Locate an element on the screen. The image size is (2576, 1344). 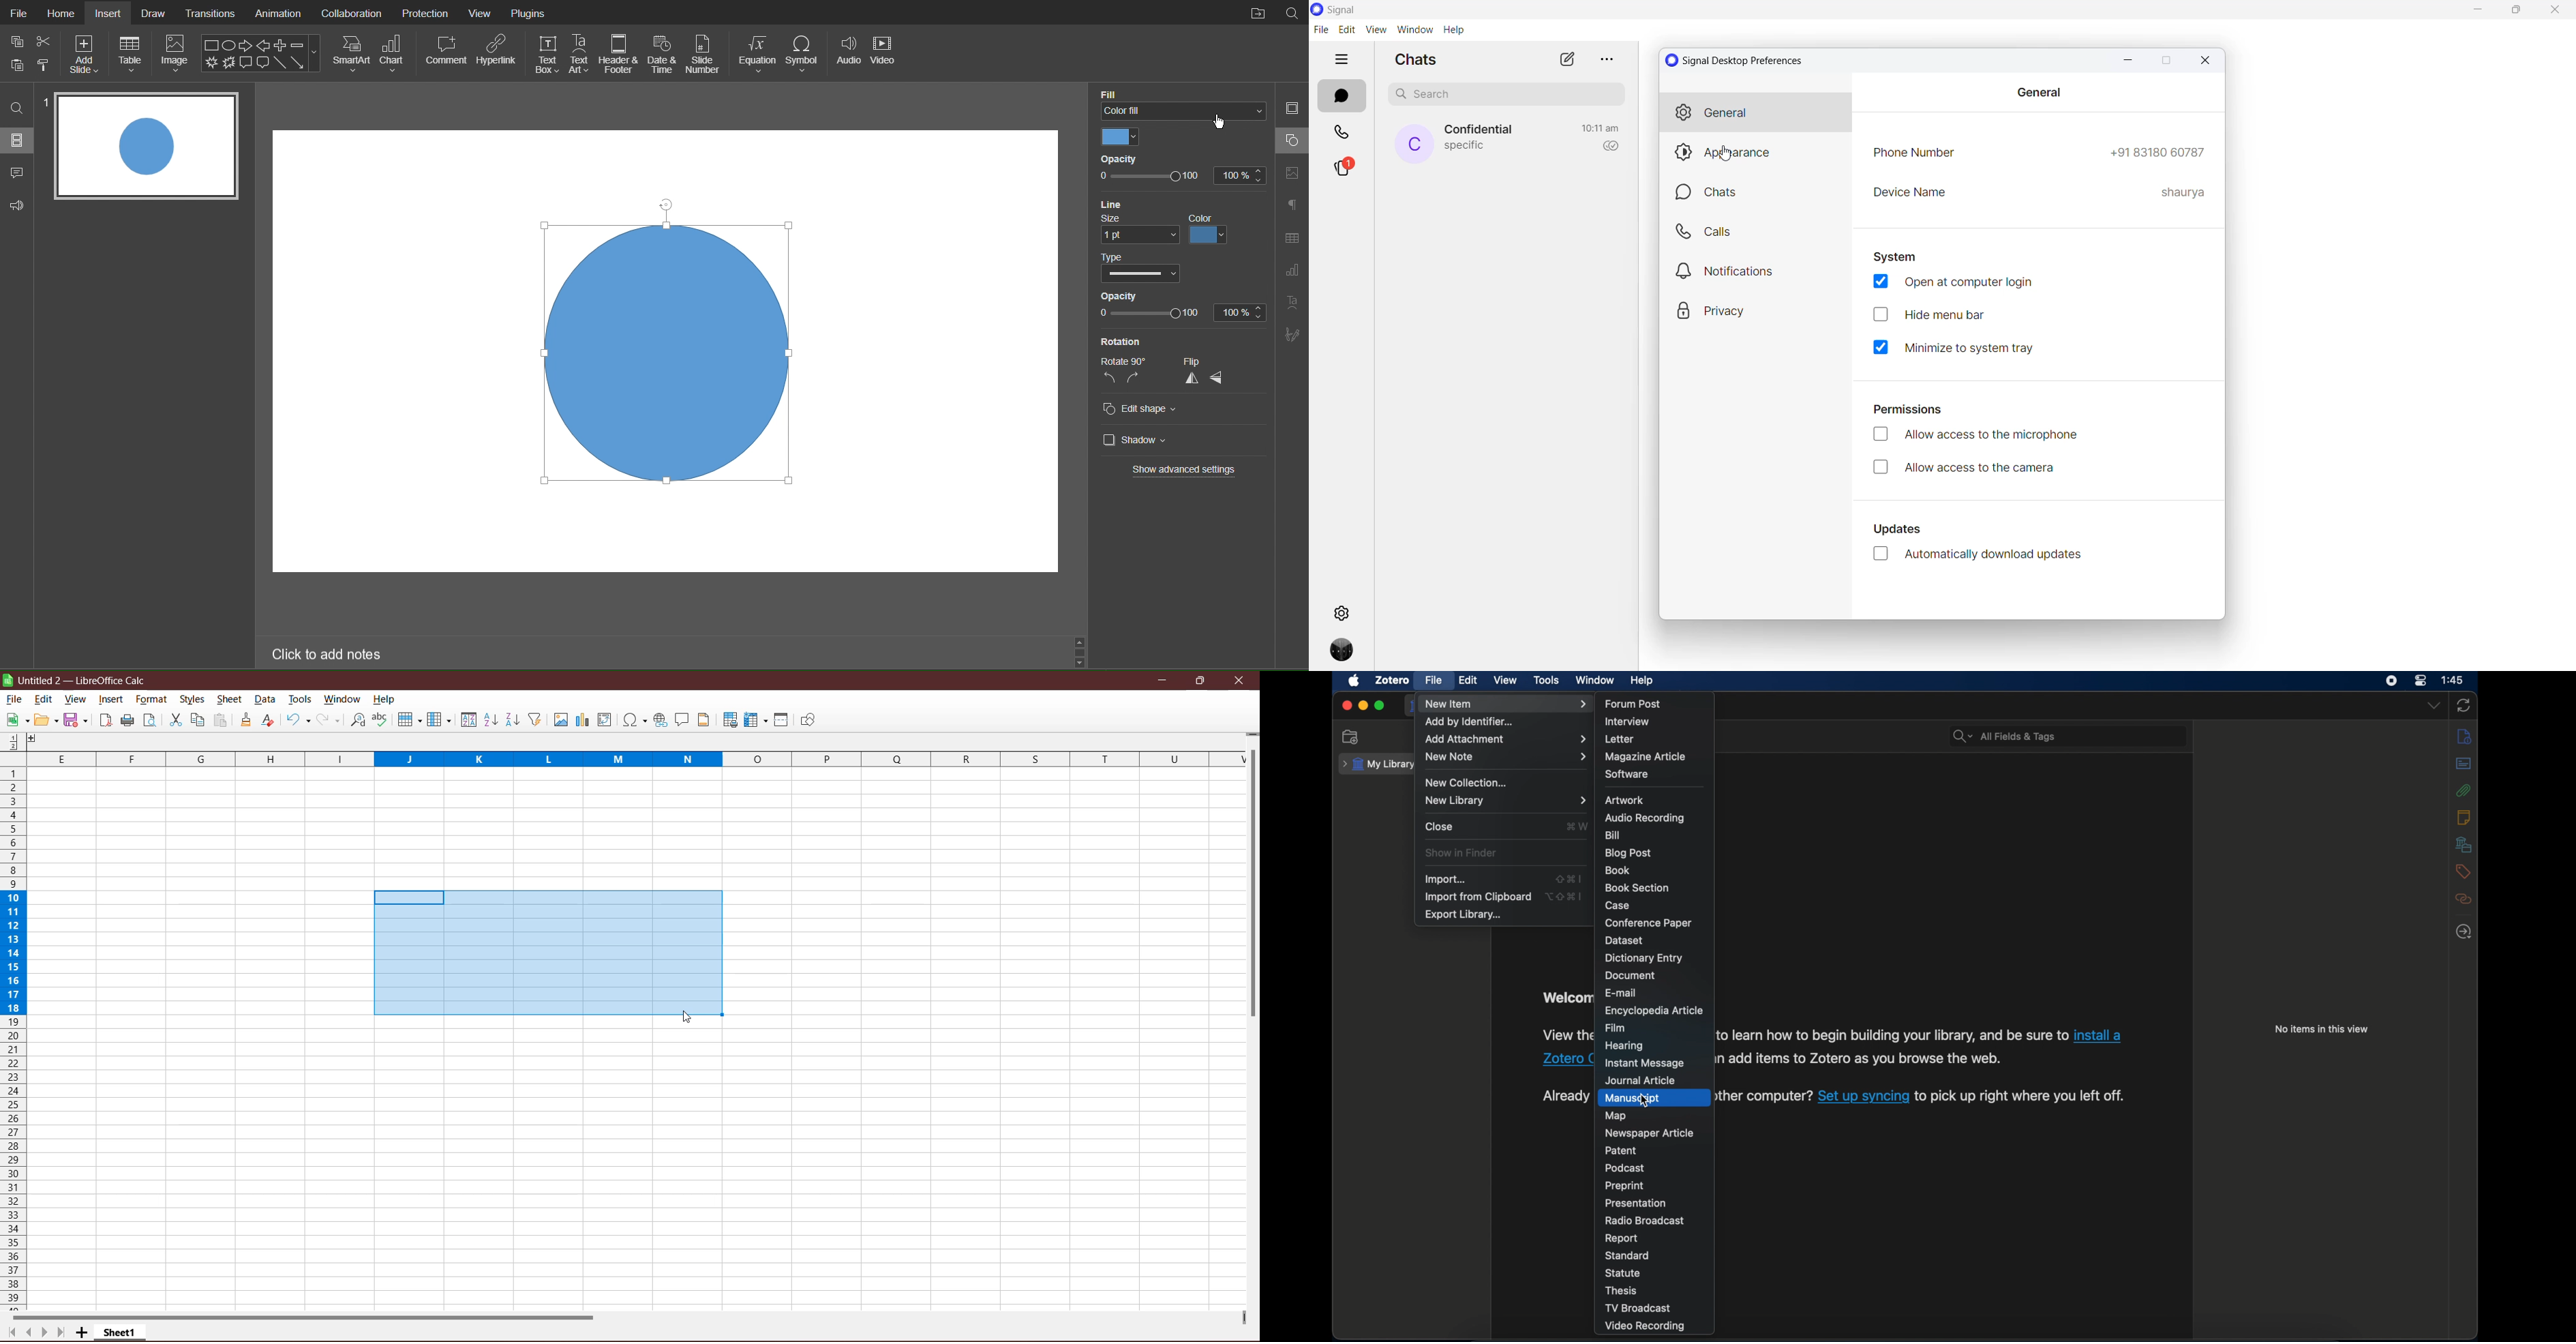
Animation is located at coordinates (277, 14).